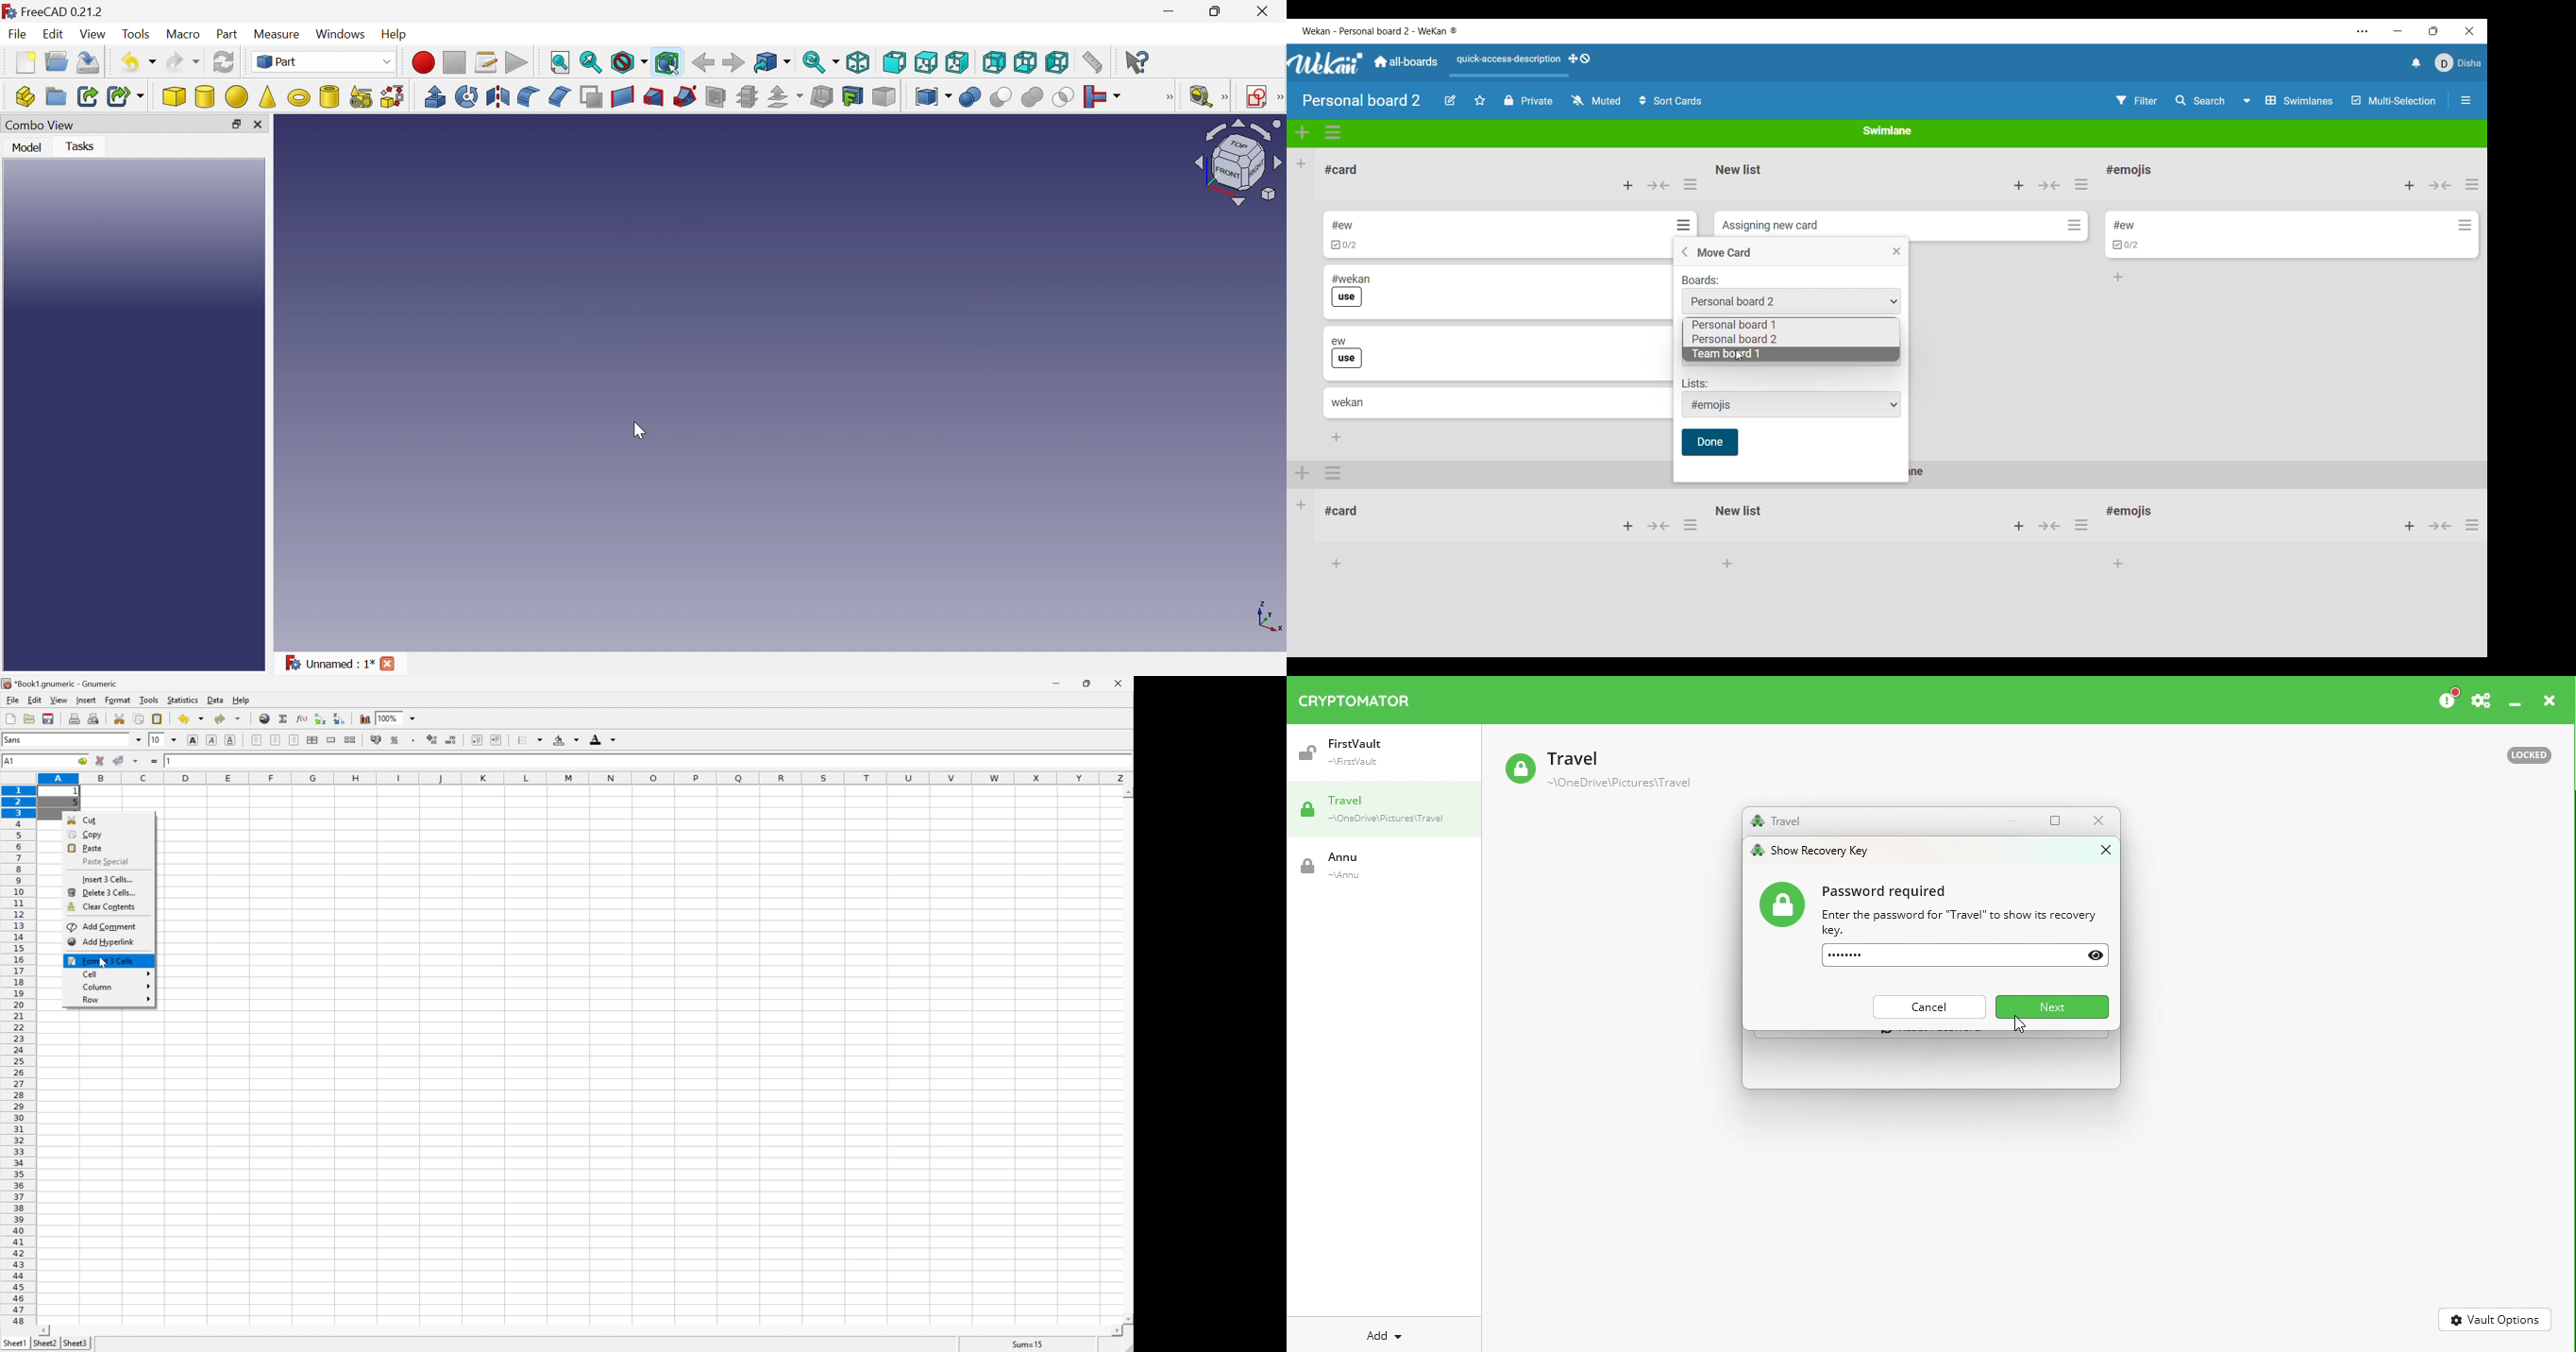 The height and width of the screenshot is (1372, 2576). Describe the element at coordinates (1770, 226) in the screenshot. I see `Card name` at that location.